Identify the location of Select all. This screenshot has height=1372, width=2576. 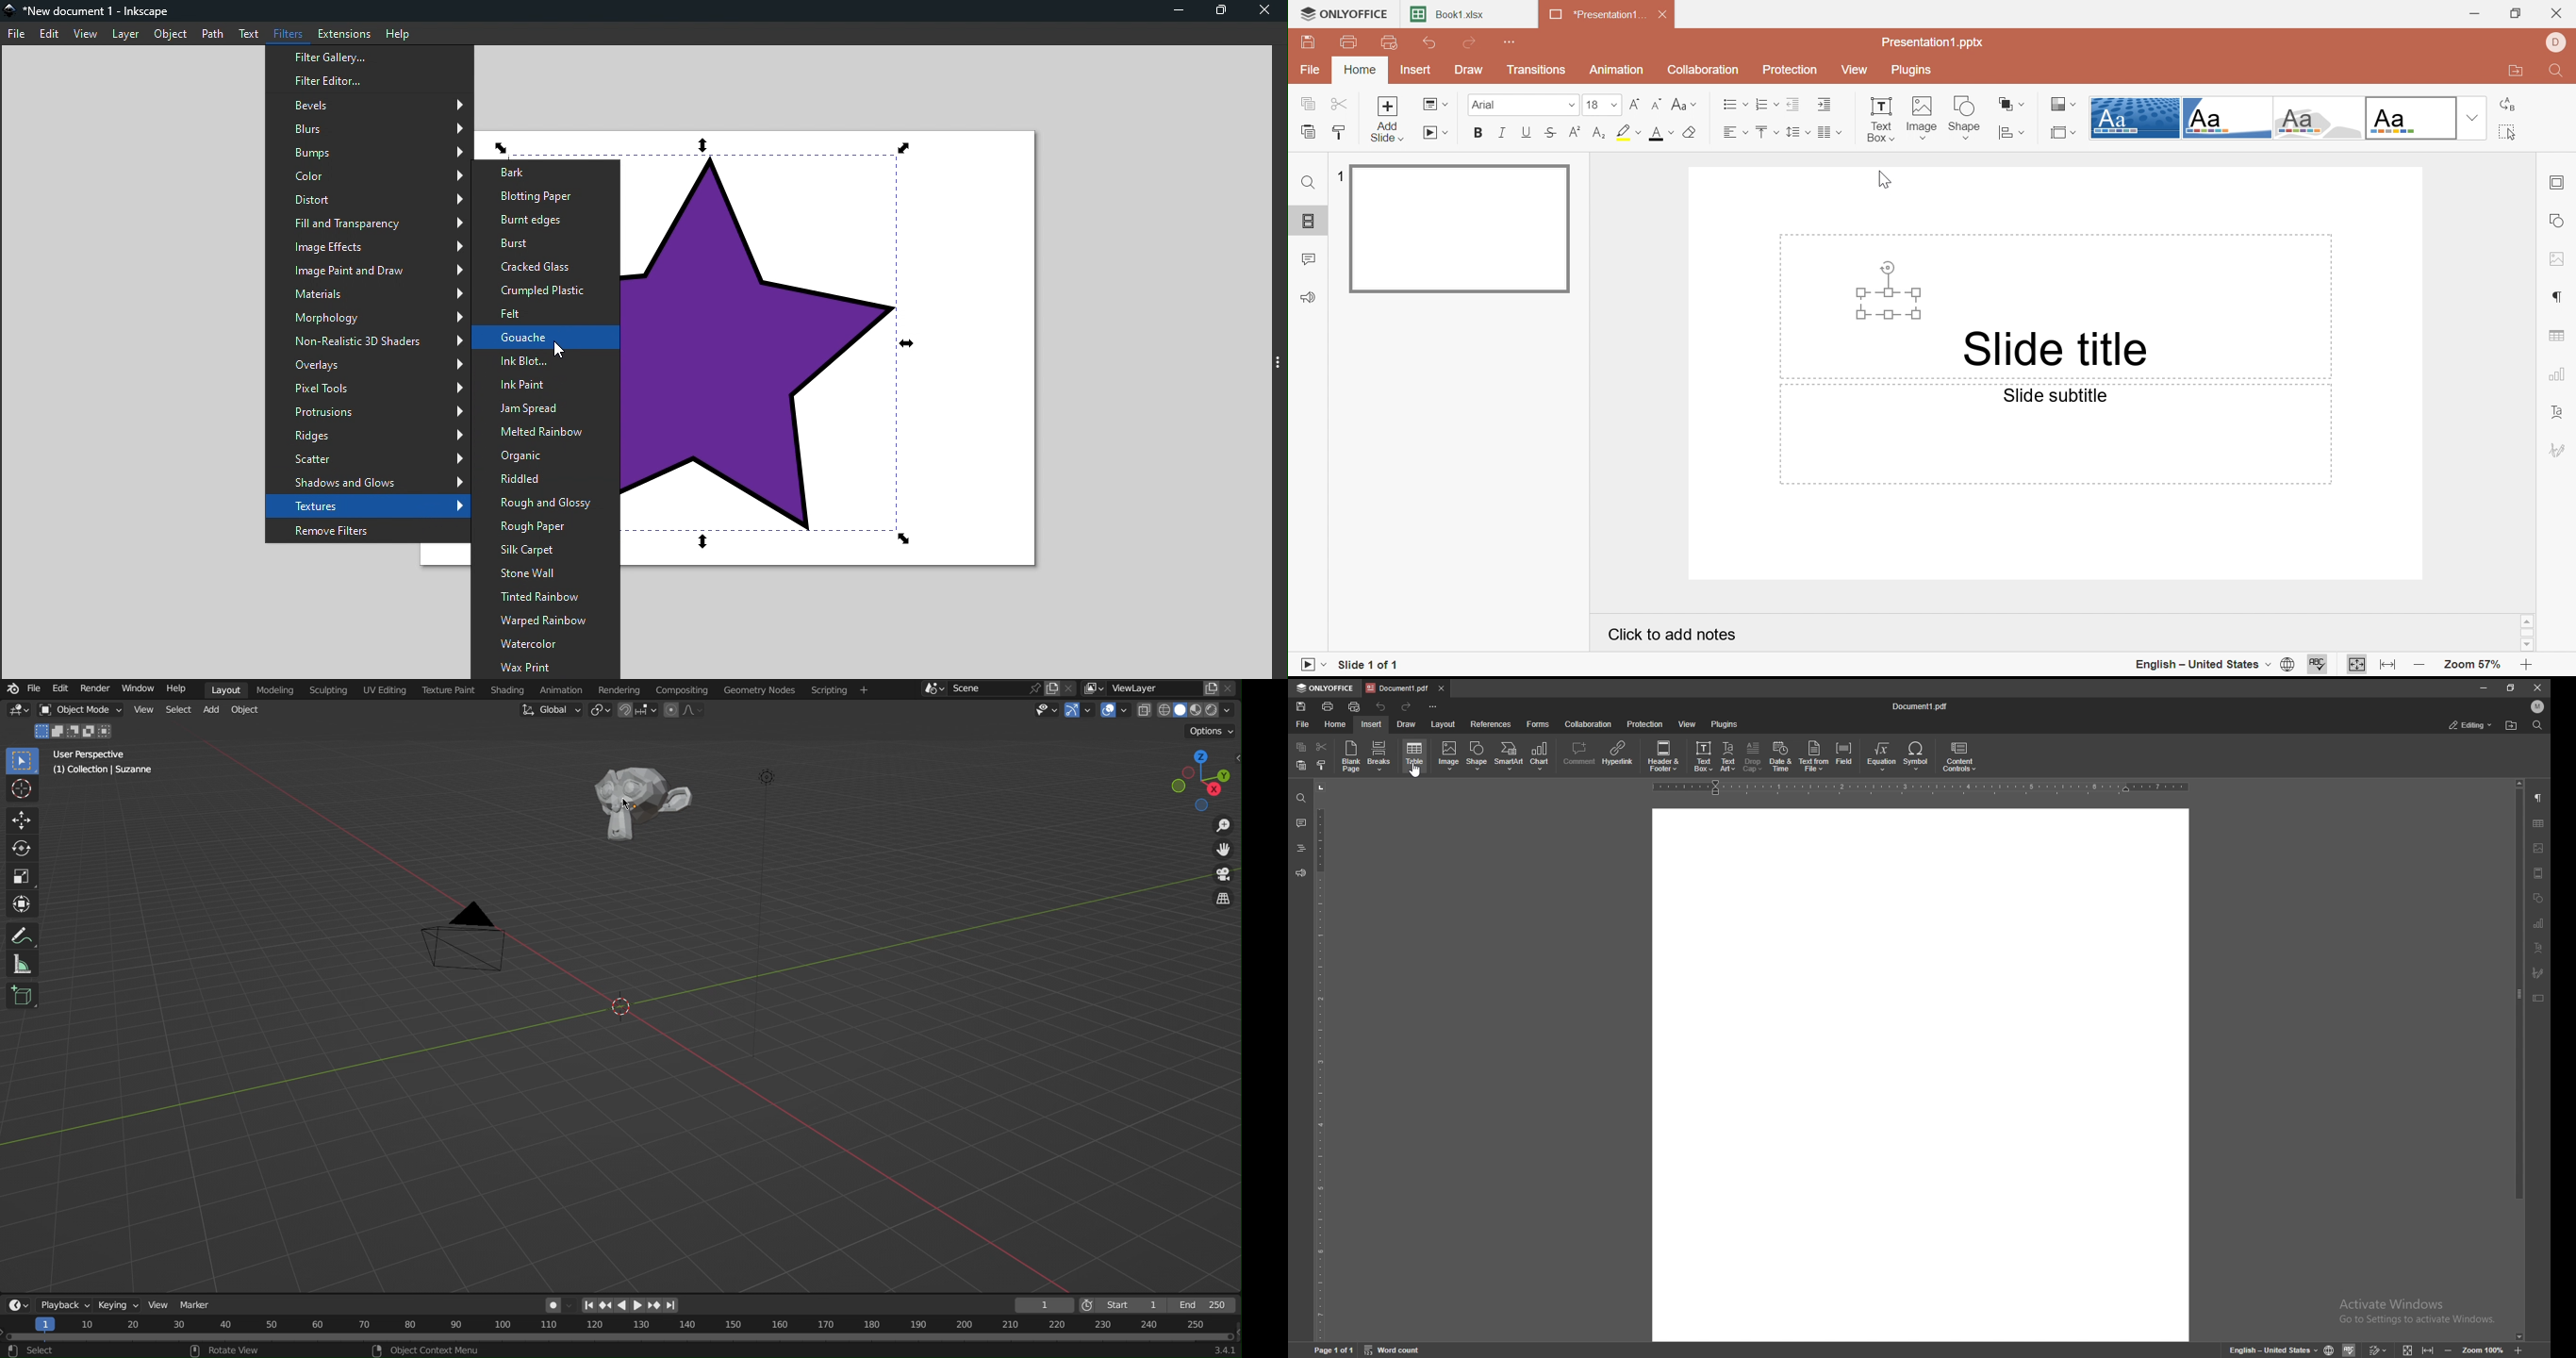
(2510, 132).